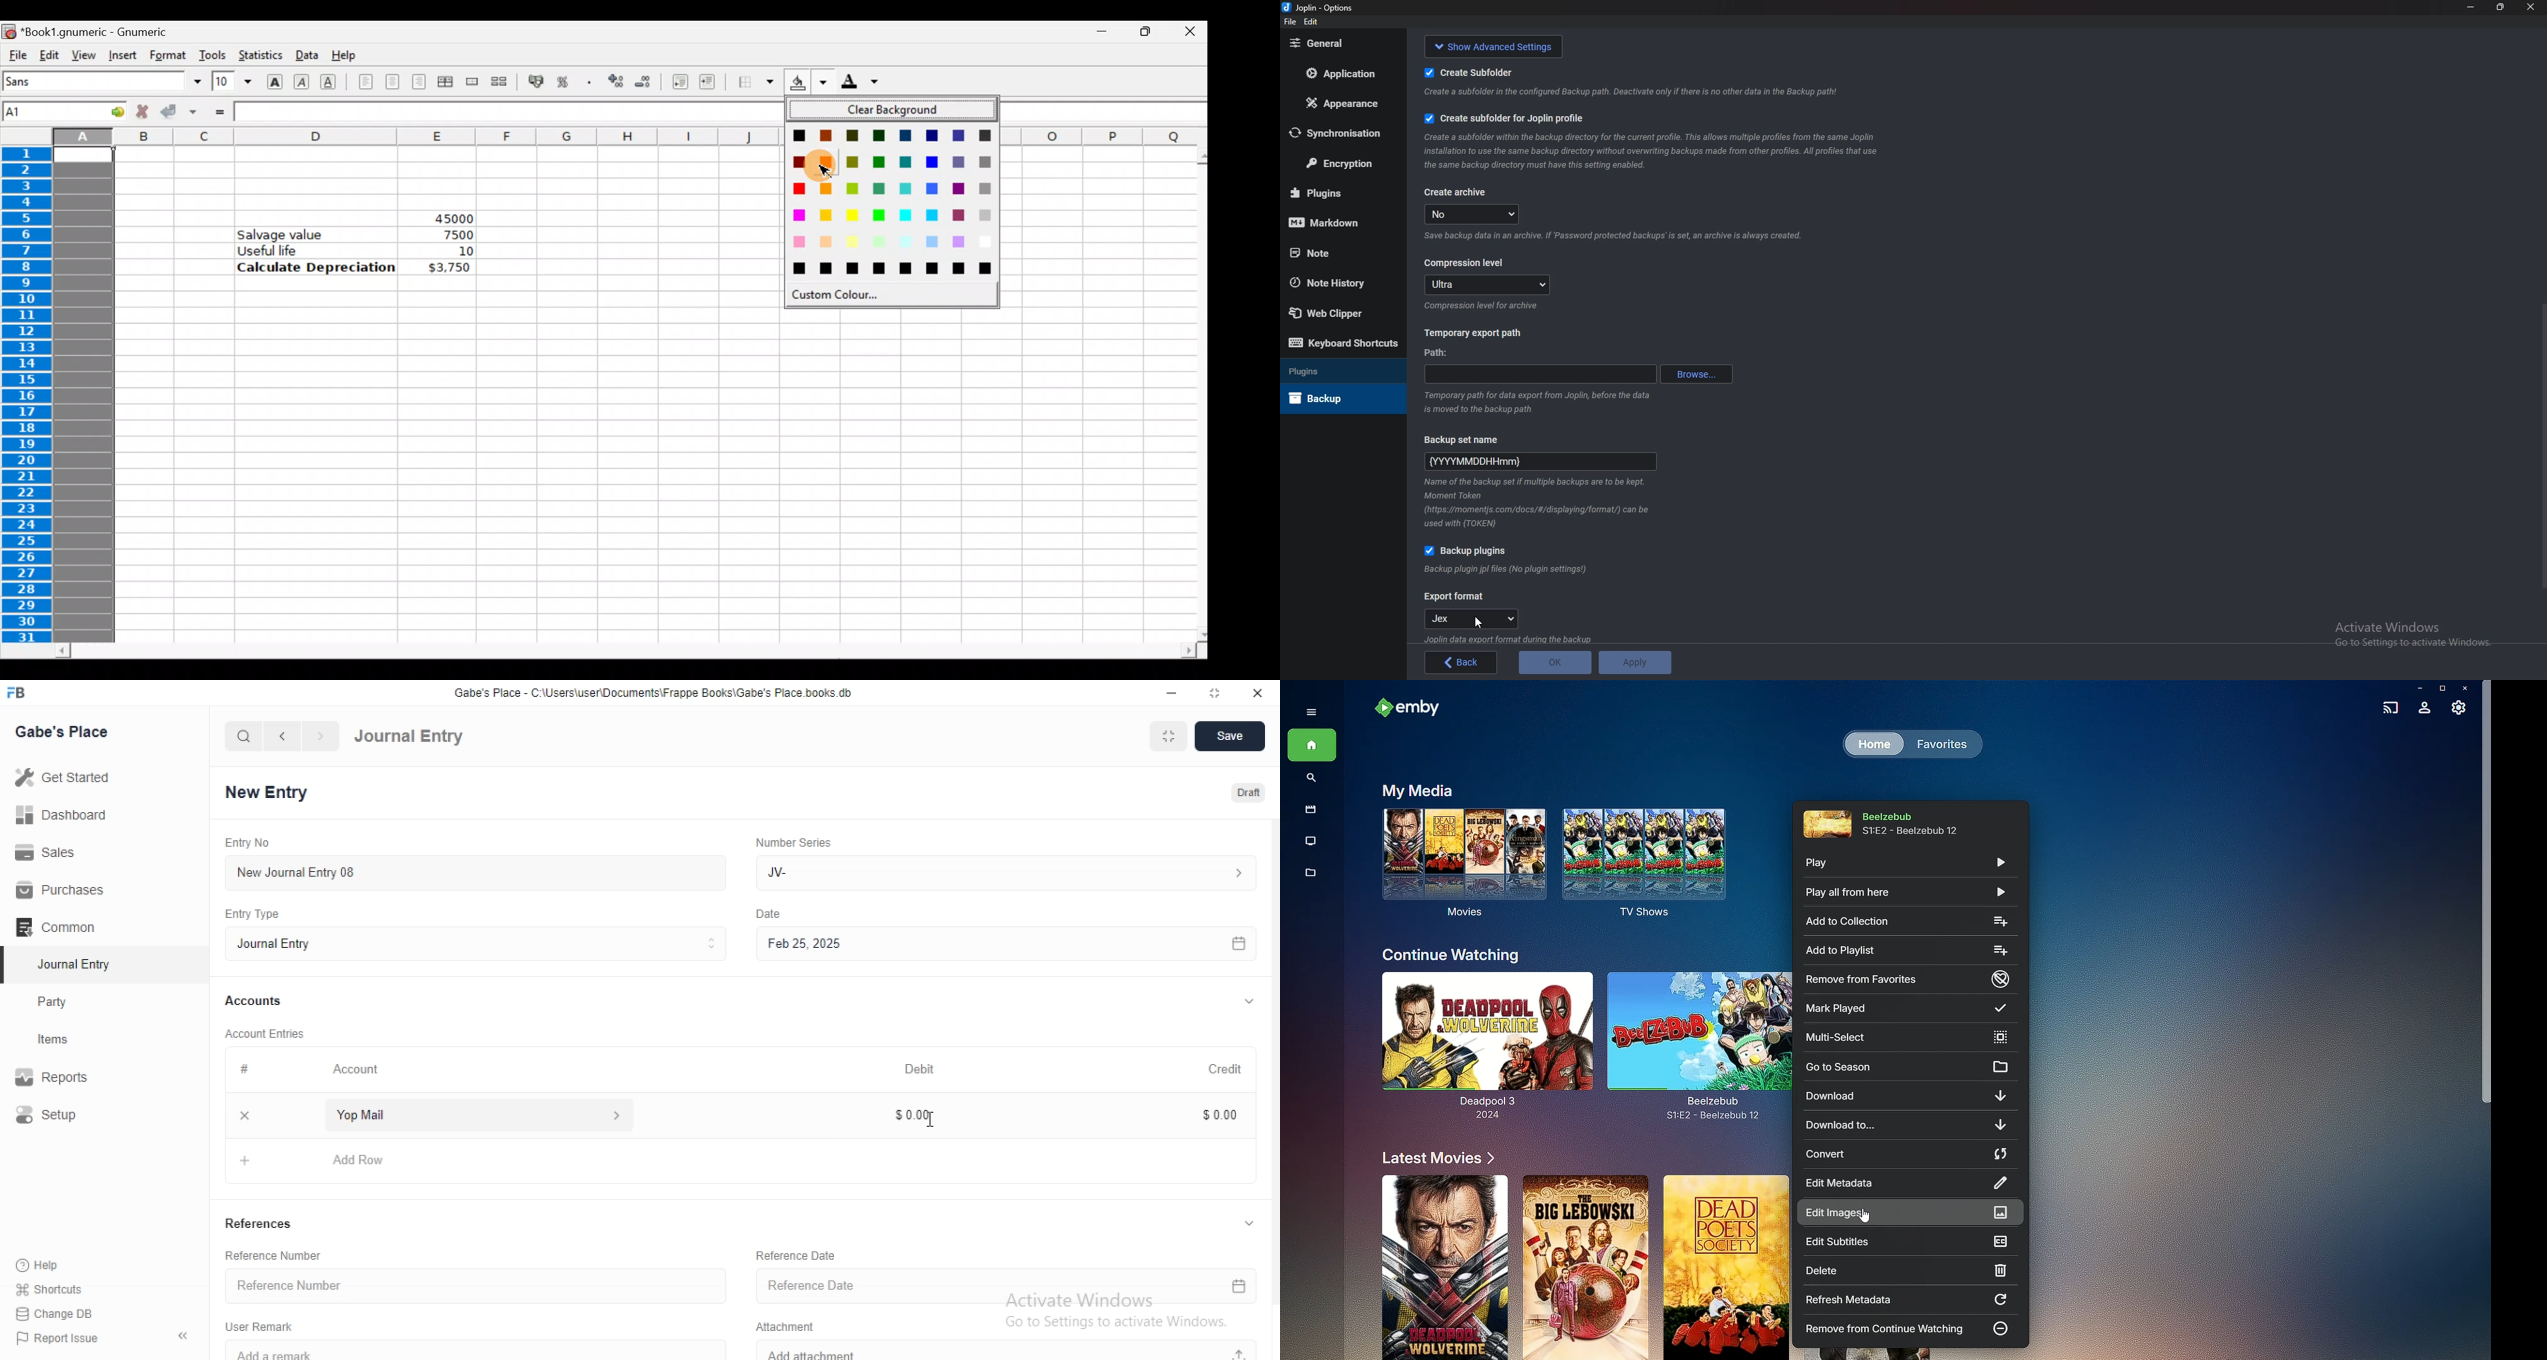 The width and height of the screenshot is (2548, 1372). Describe the element at coordinates (808, 82) in the screenshot. I see `Background` at that location.